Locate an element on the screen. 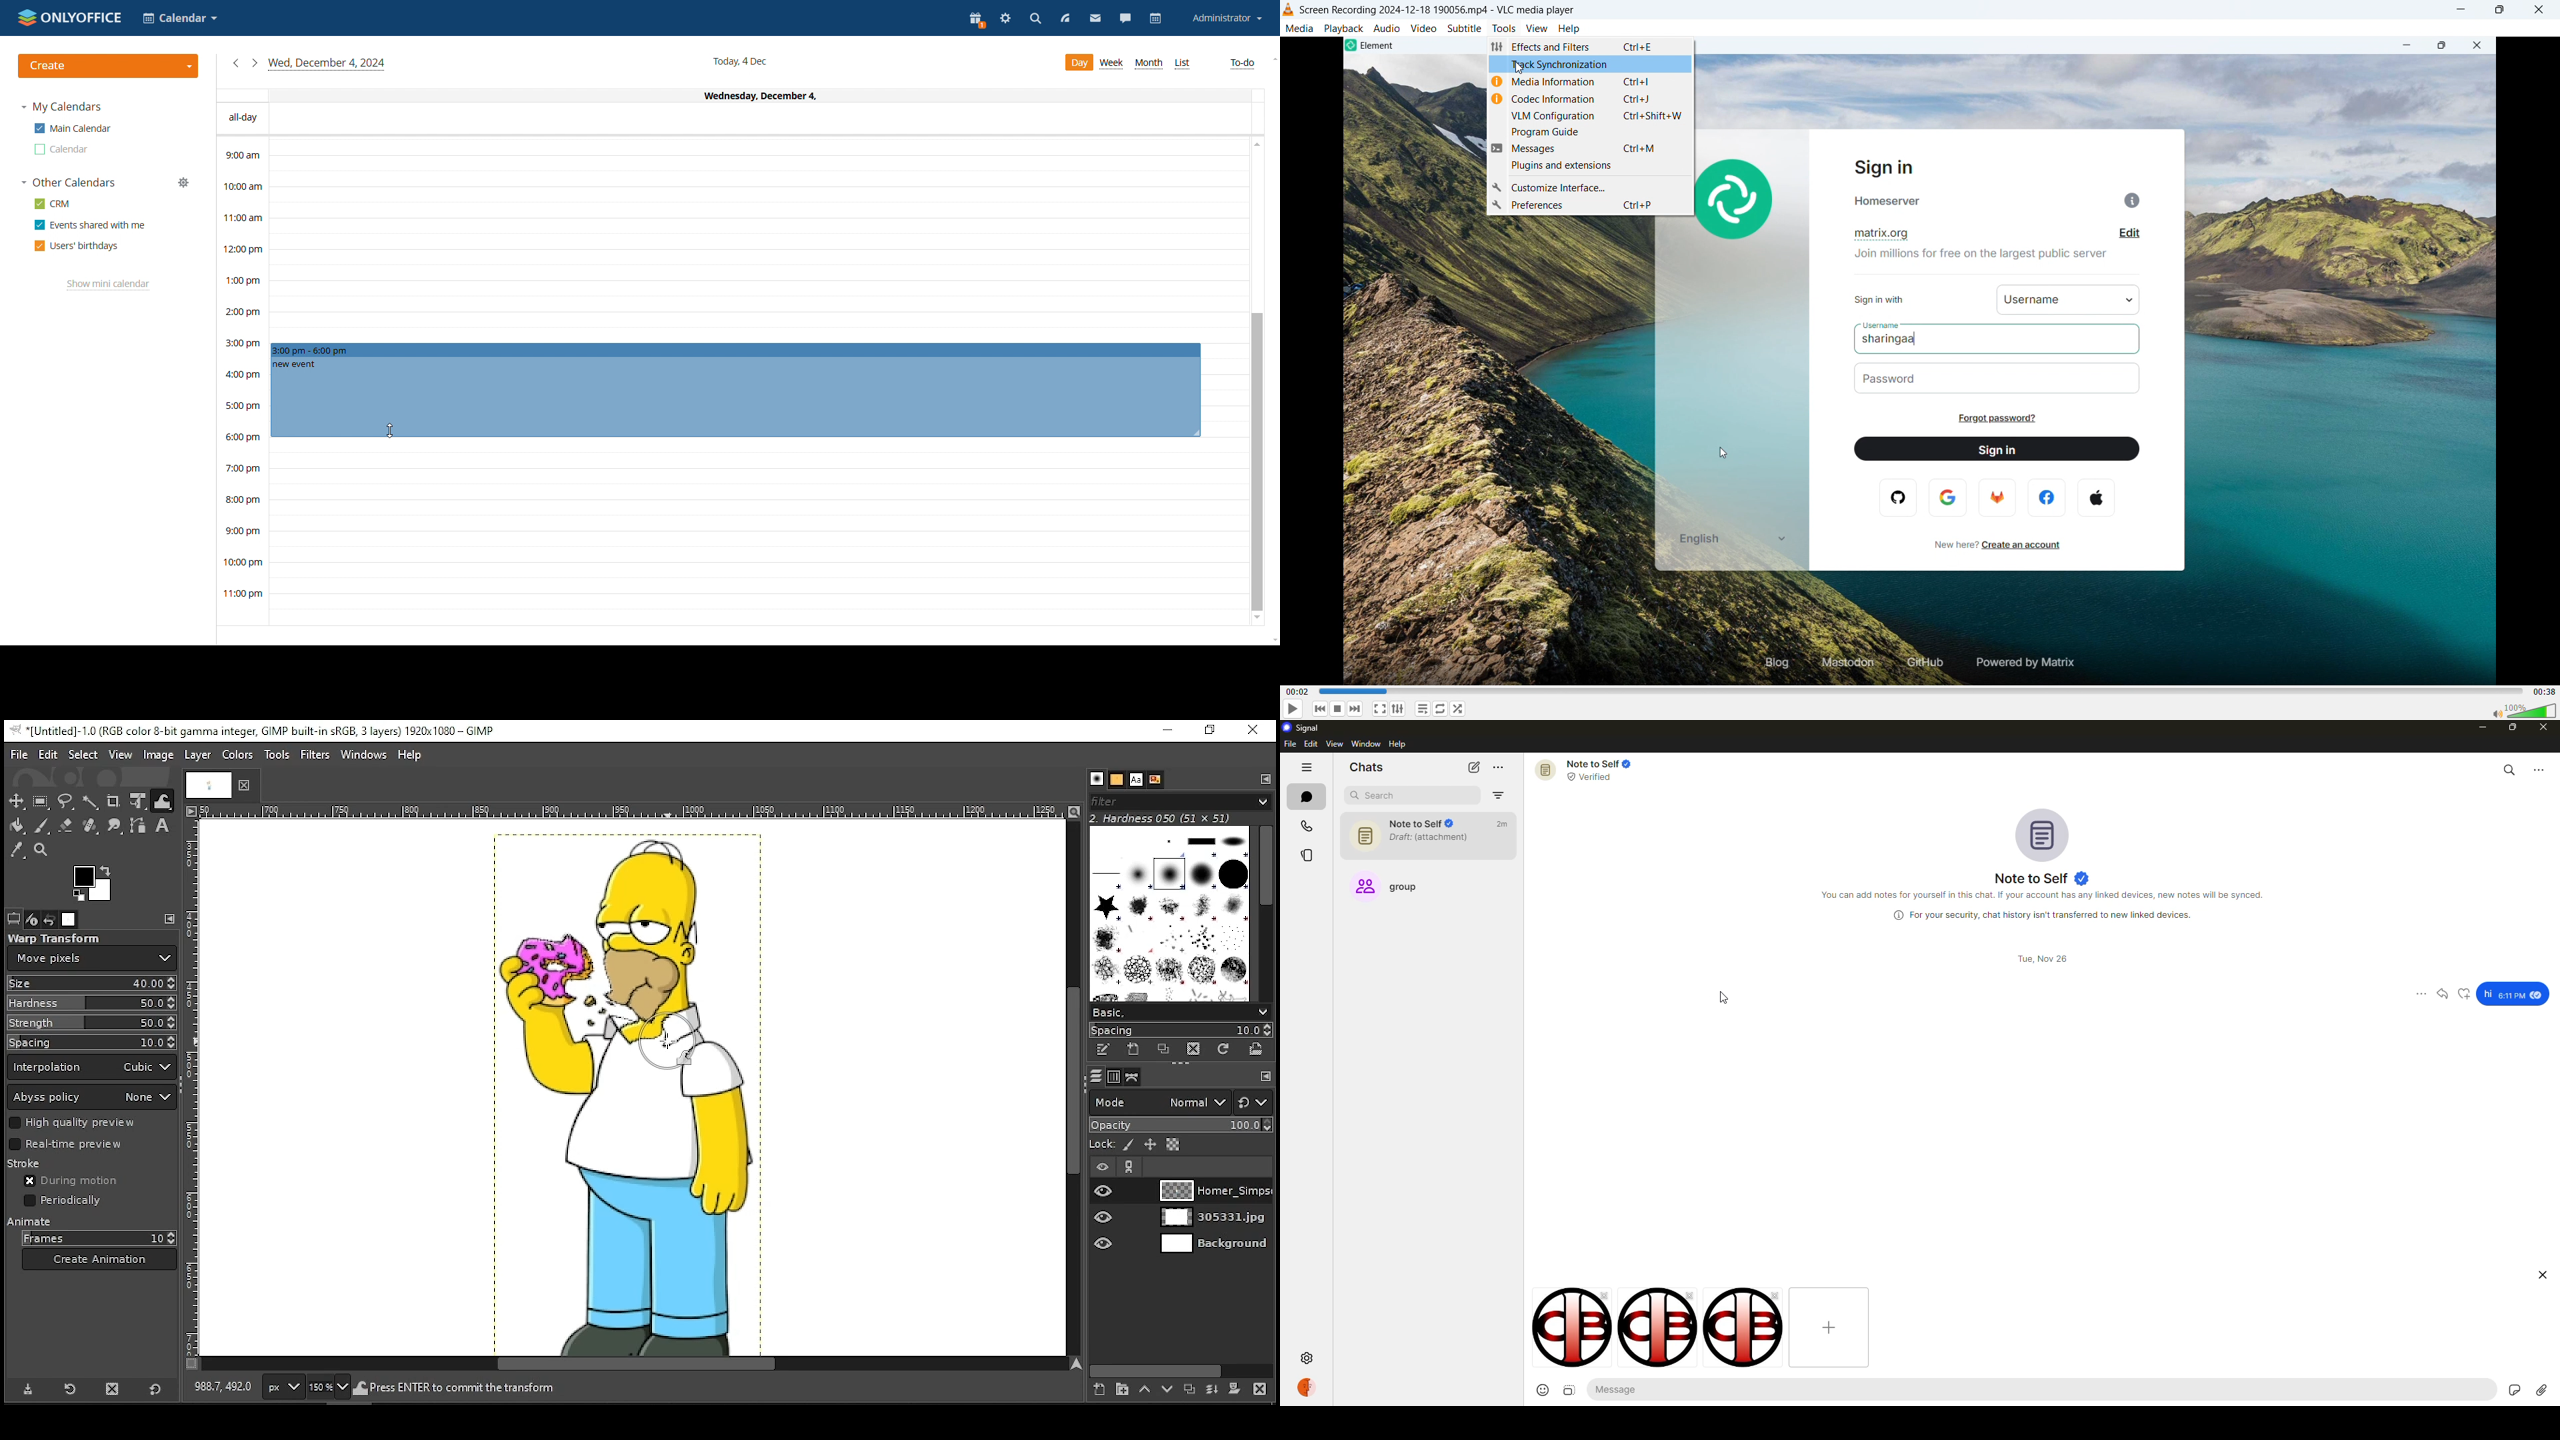  matrix.org is located at coordinates (1885, 234).